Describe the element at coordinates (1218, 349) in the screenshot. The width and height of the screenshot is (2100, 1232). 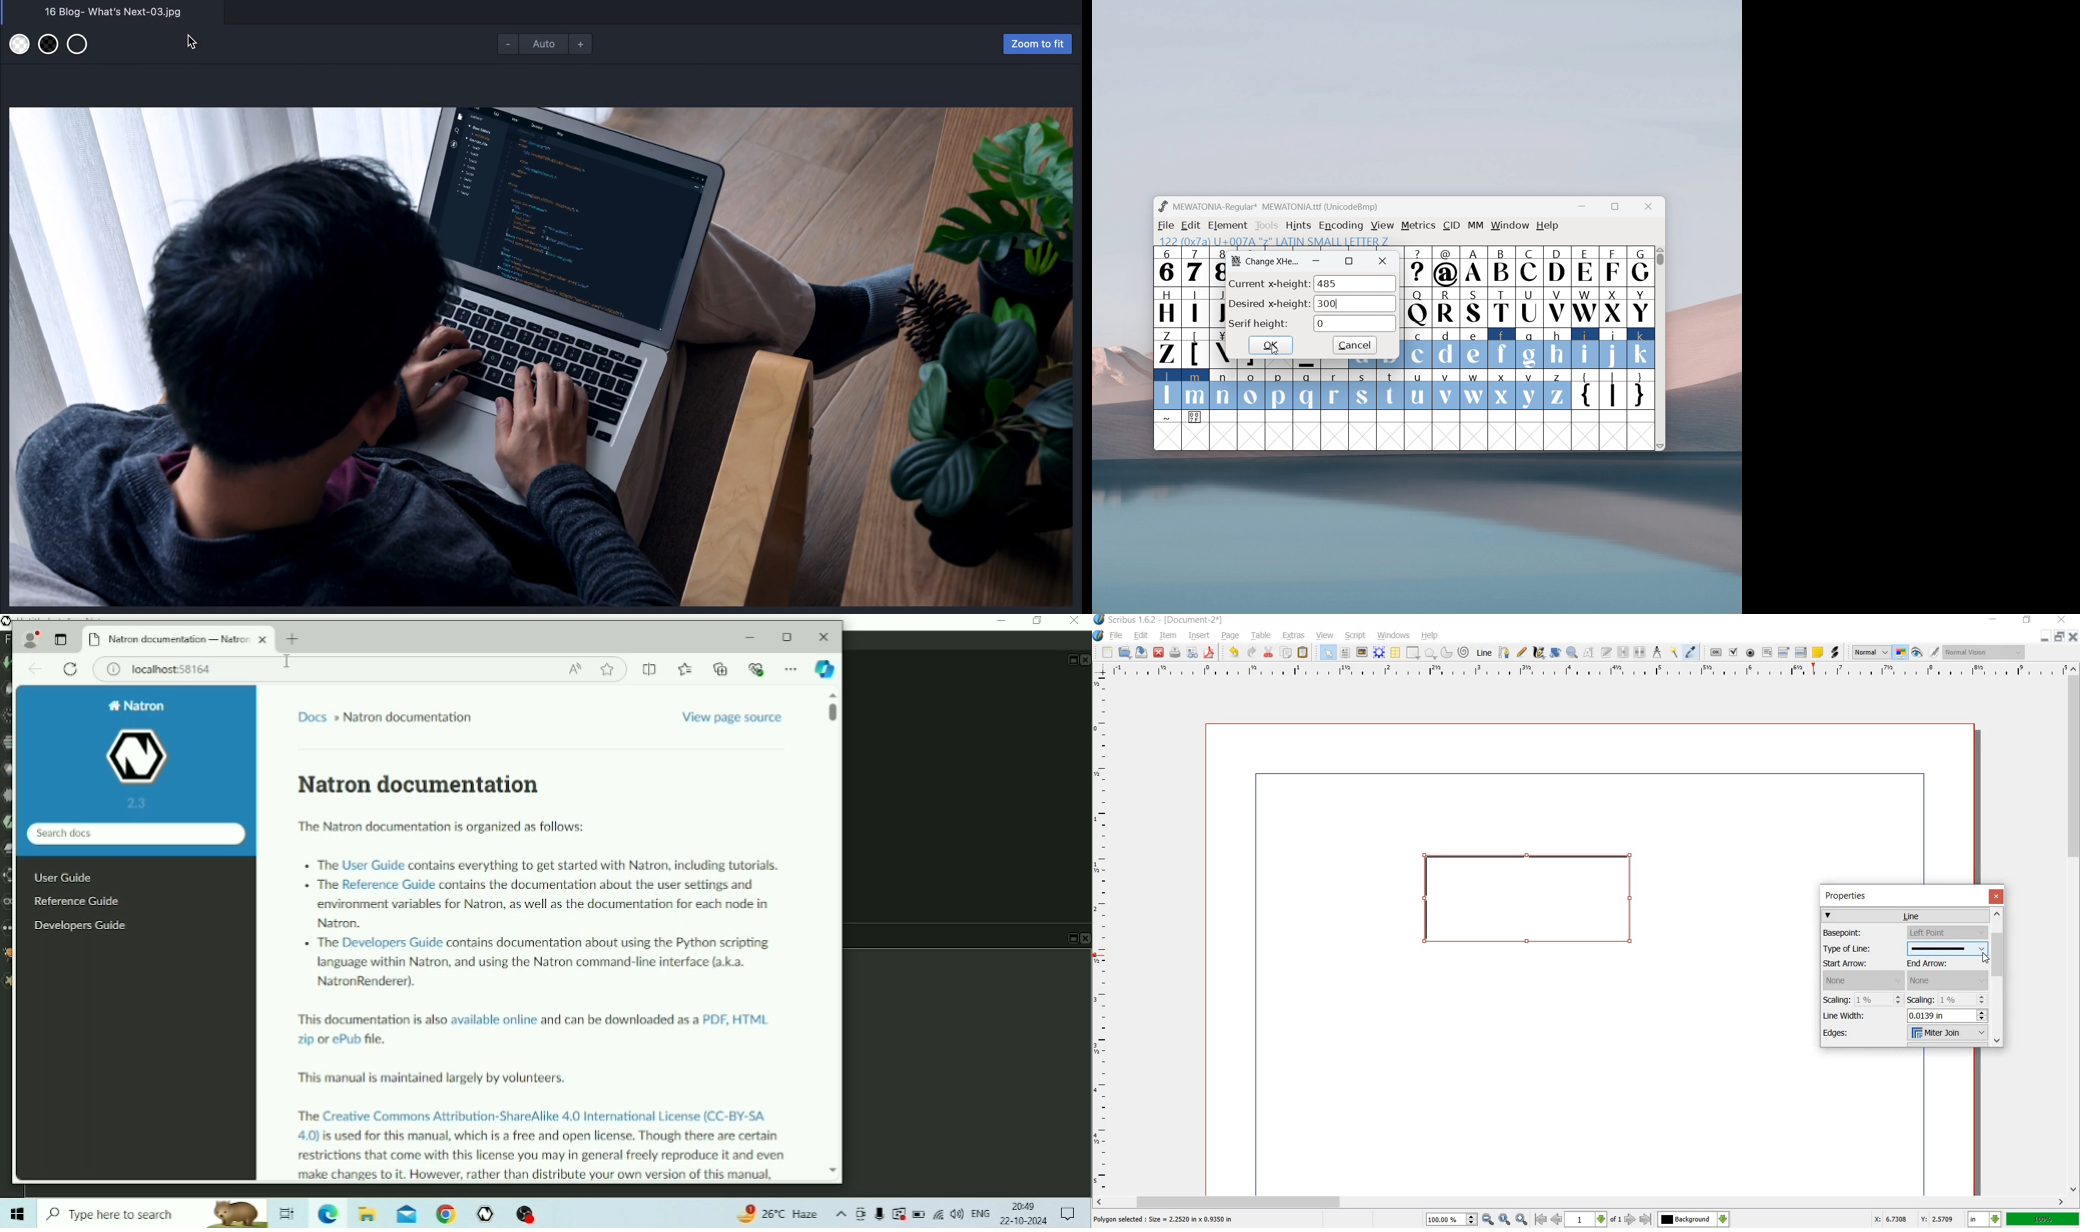
I see `\` at that location.